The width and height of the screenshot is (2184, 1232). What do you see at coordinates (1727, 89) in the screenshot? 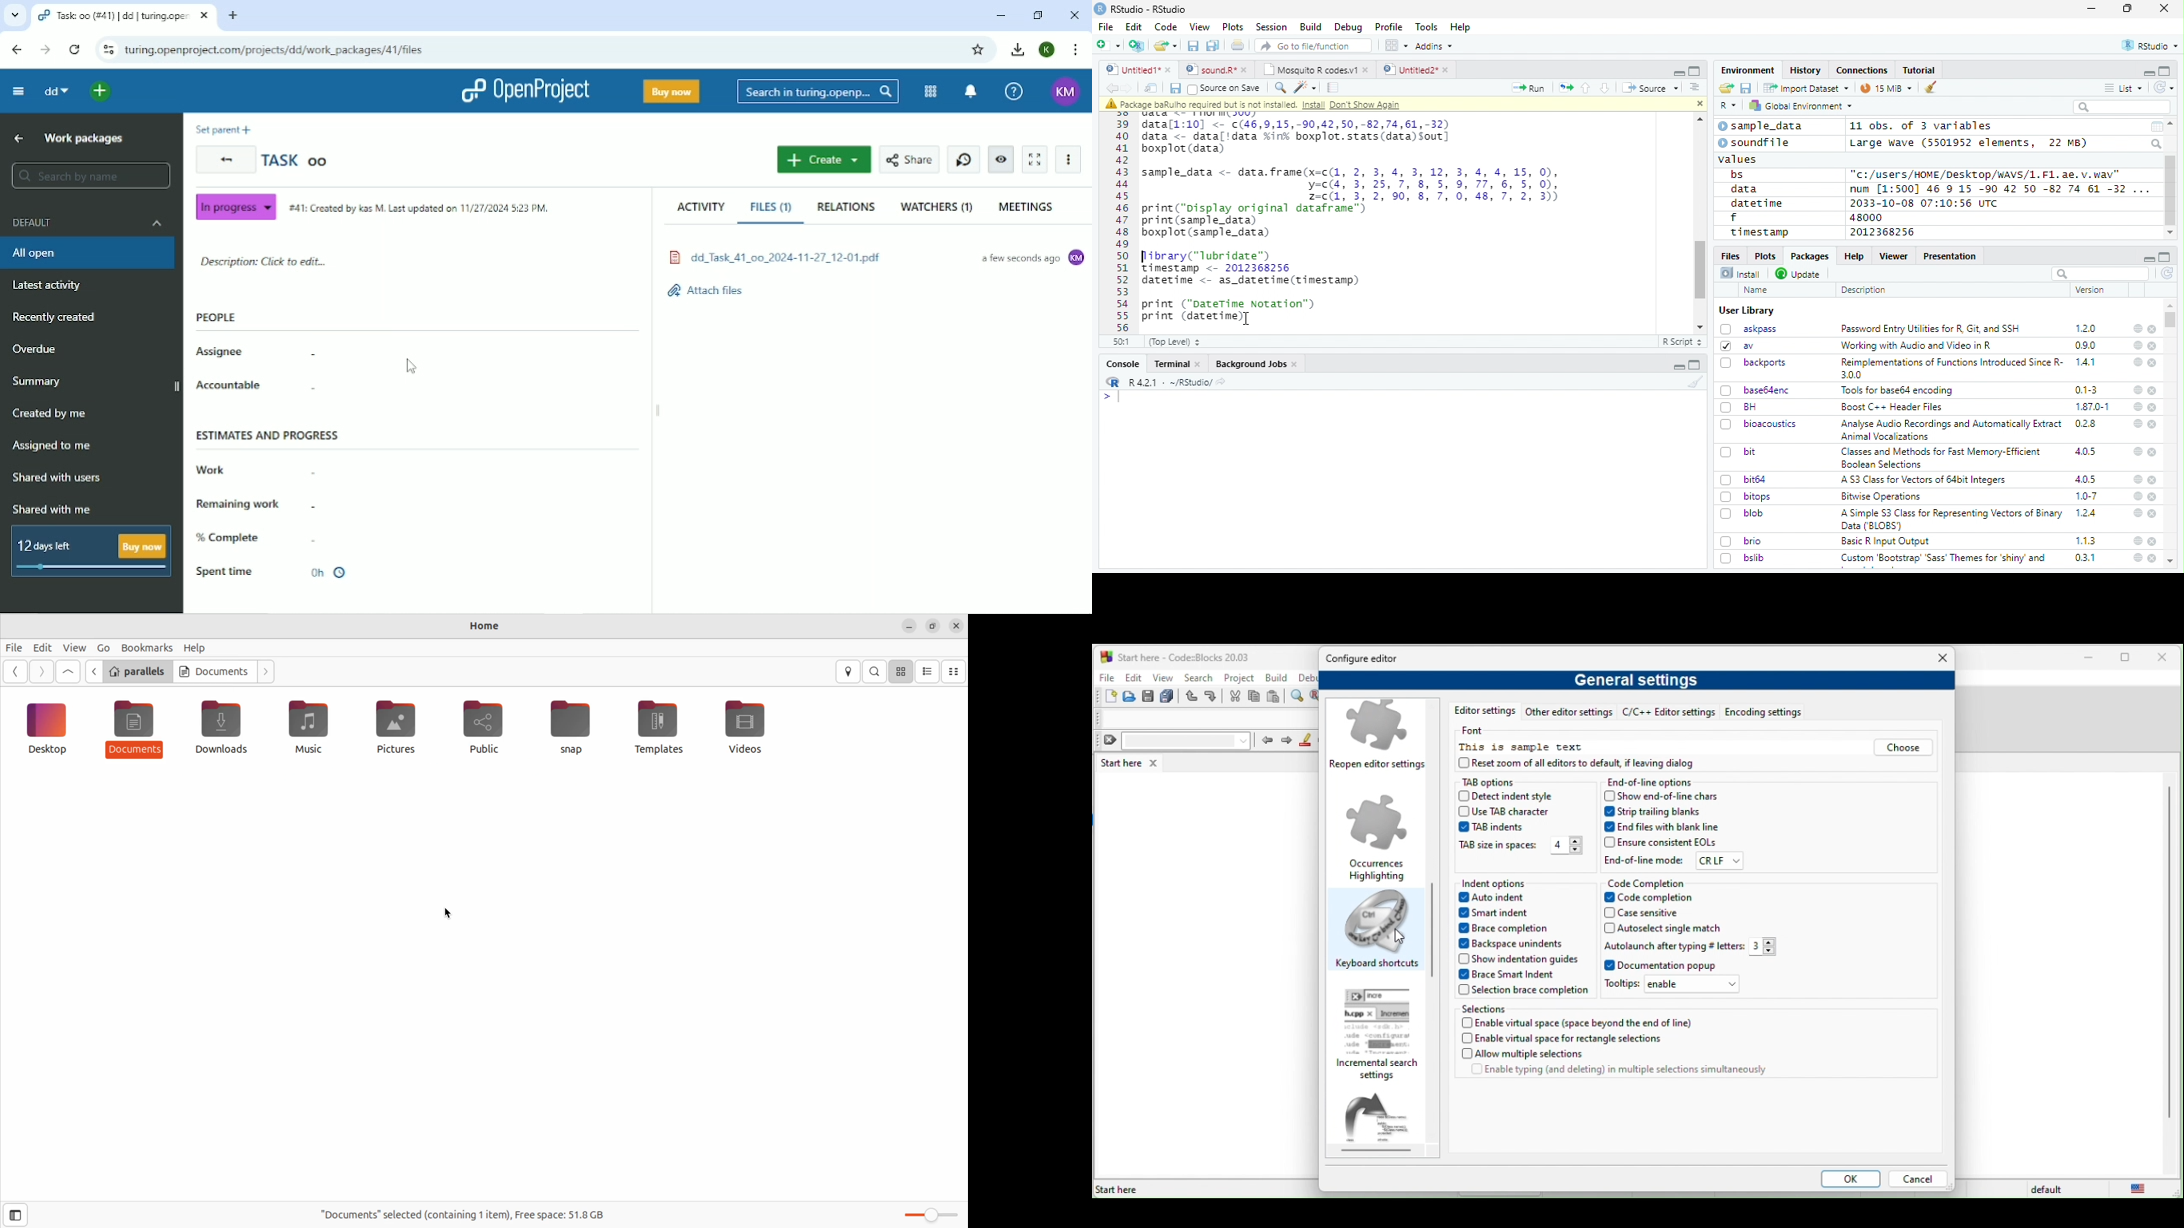
I see `Load workspace` at bounding box center [1727, 89].